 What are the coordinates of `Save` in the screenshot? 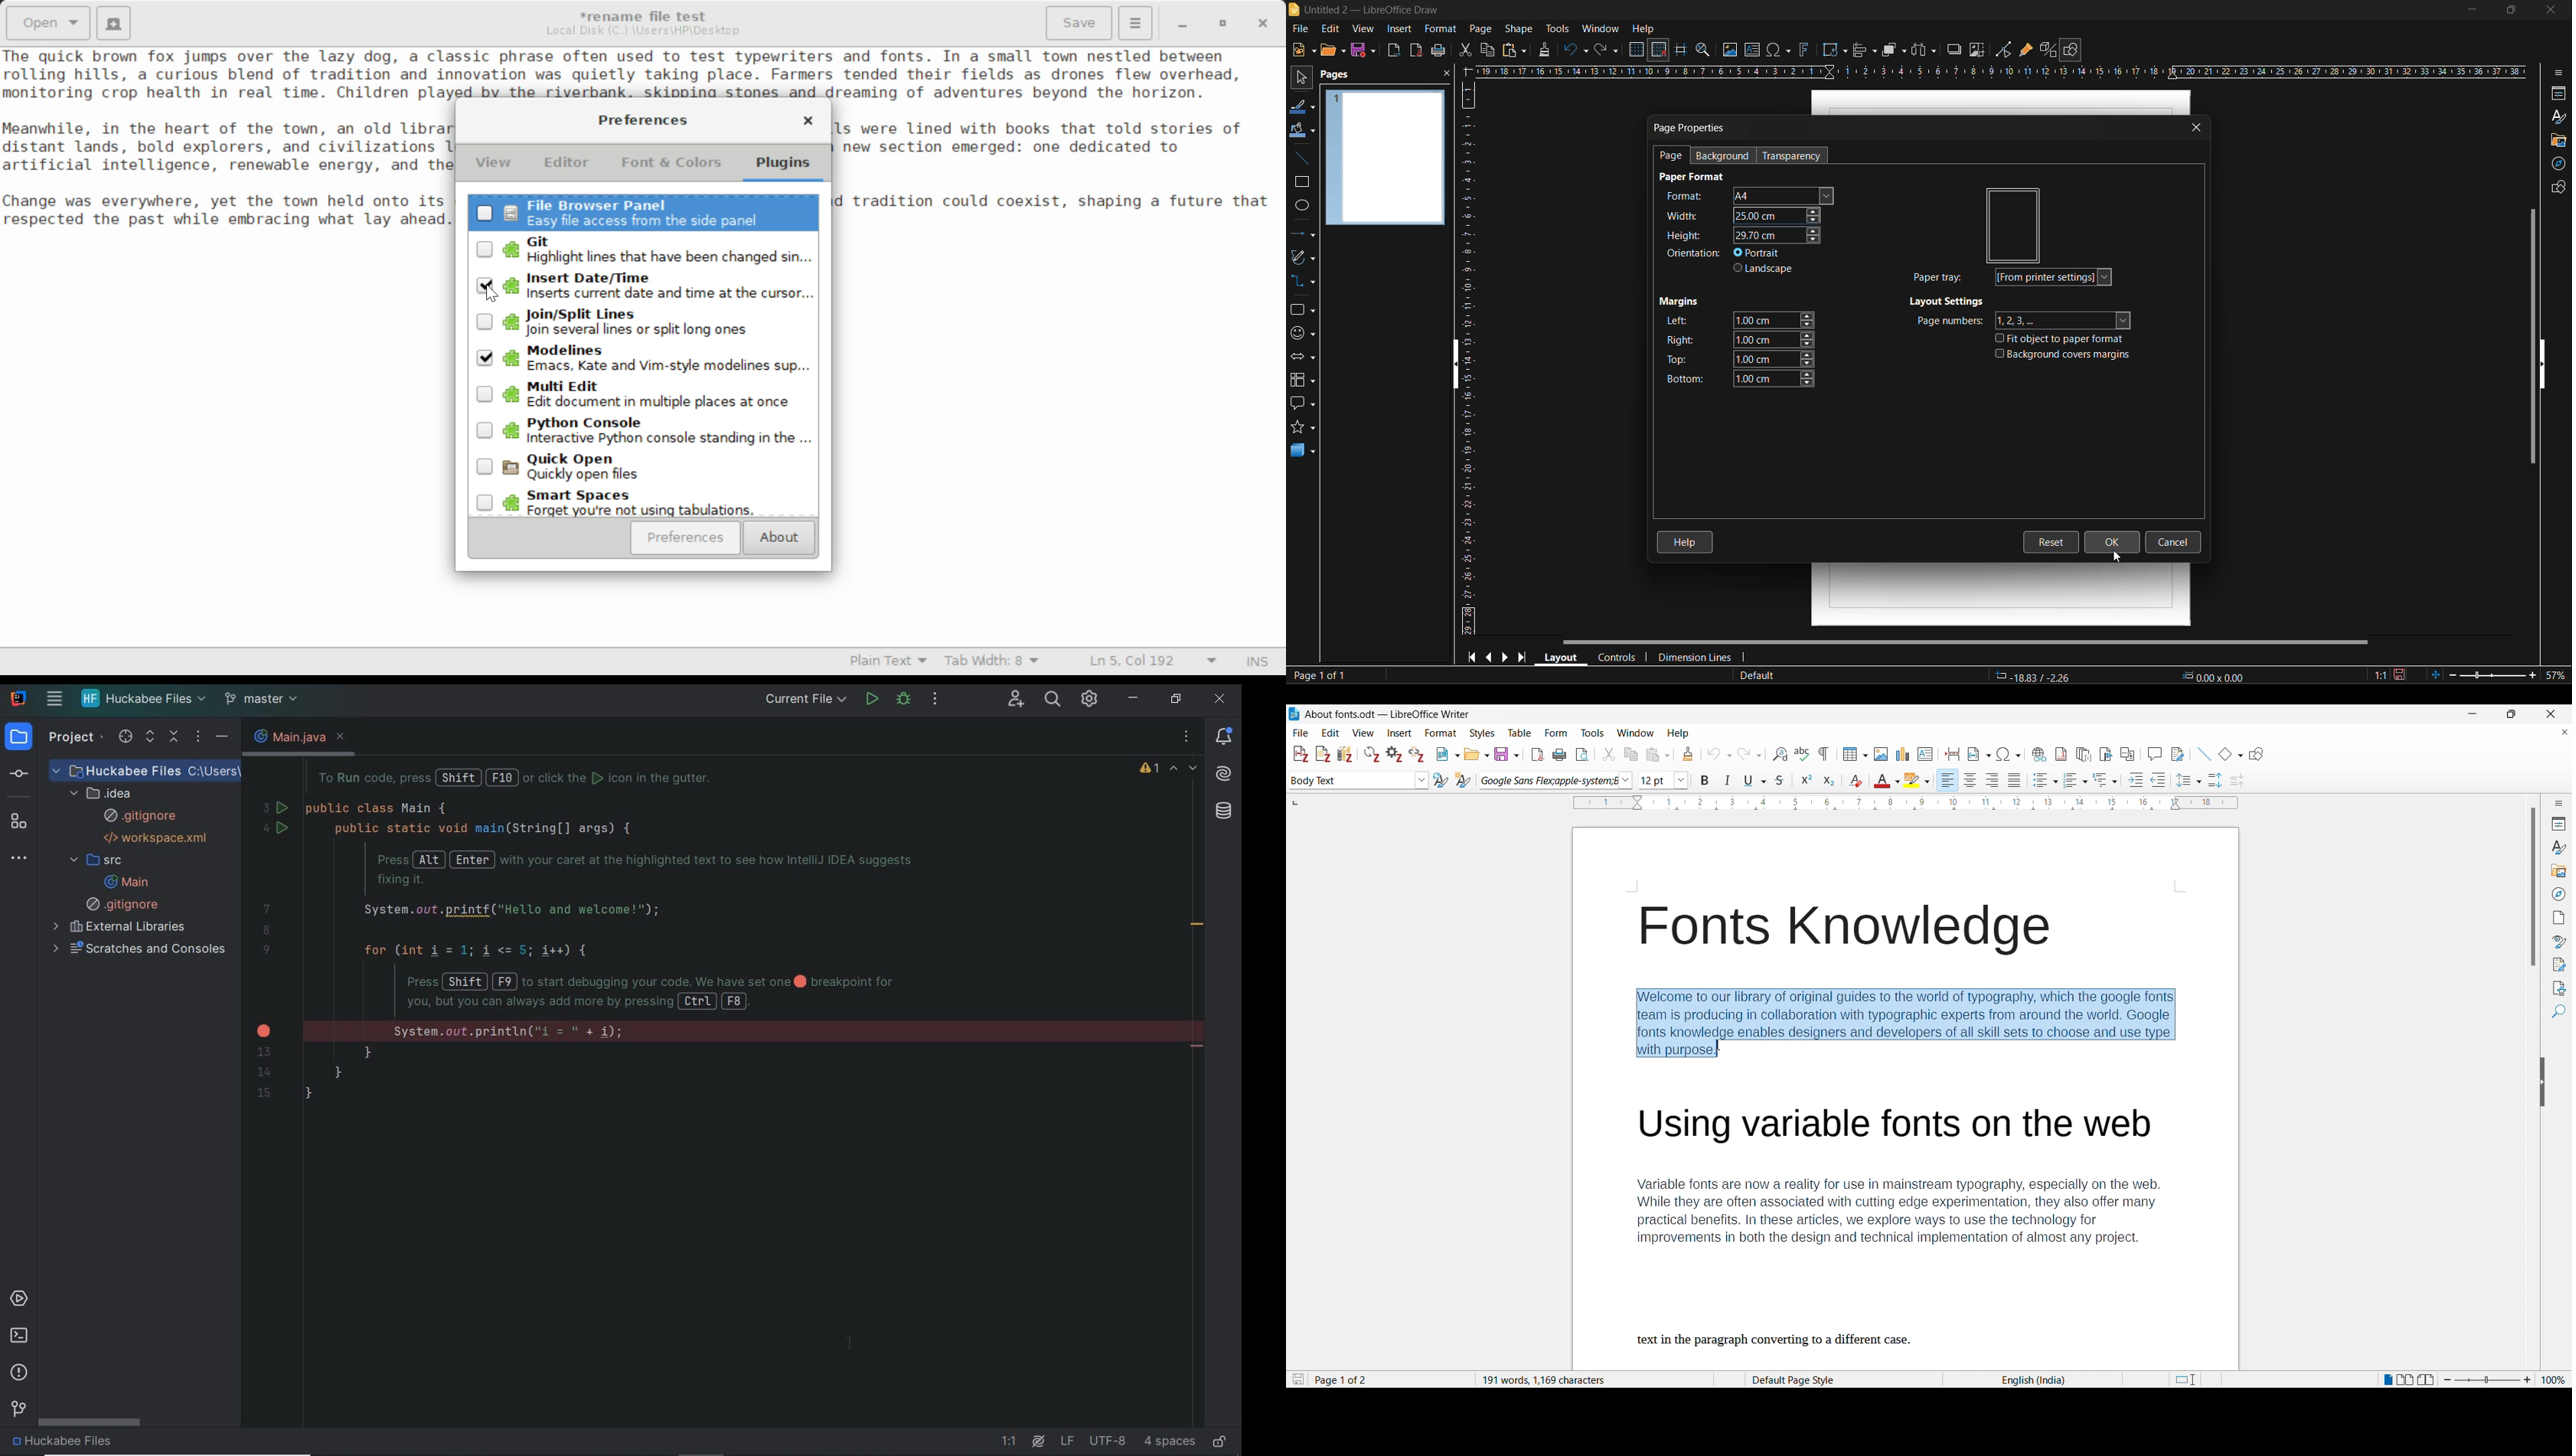 It's located at (1507, 754).